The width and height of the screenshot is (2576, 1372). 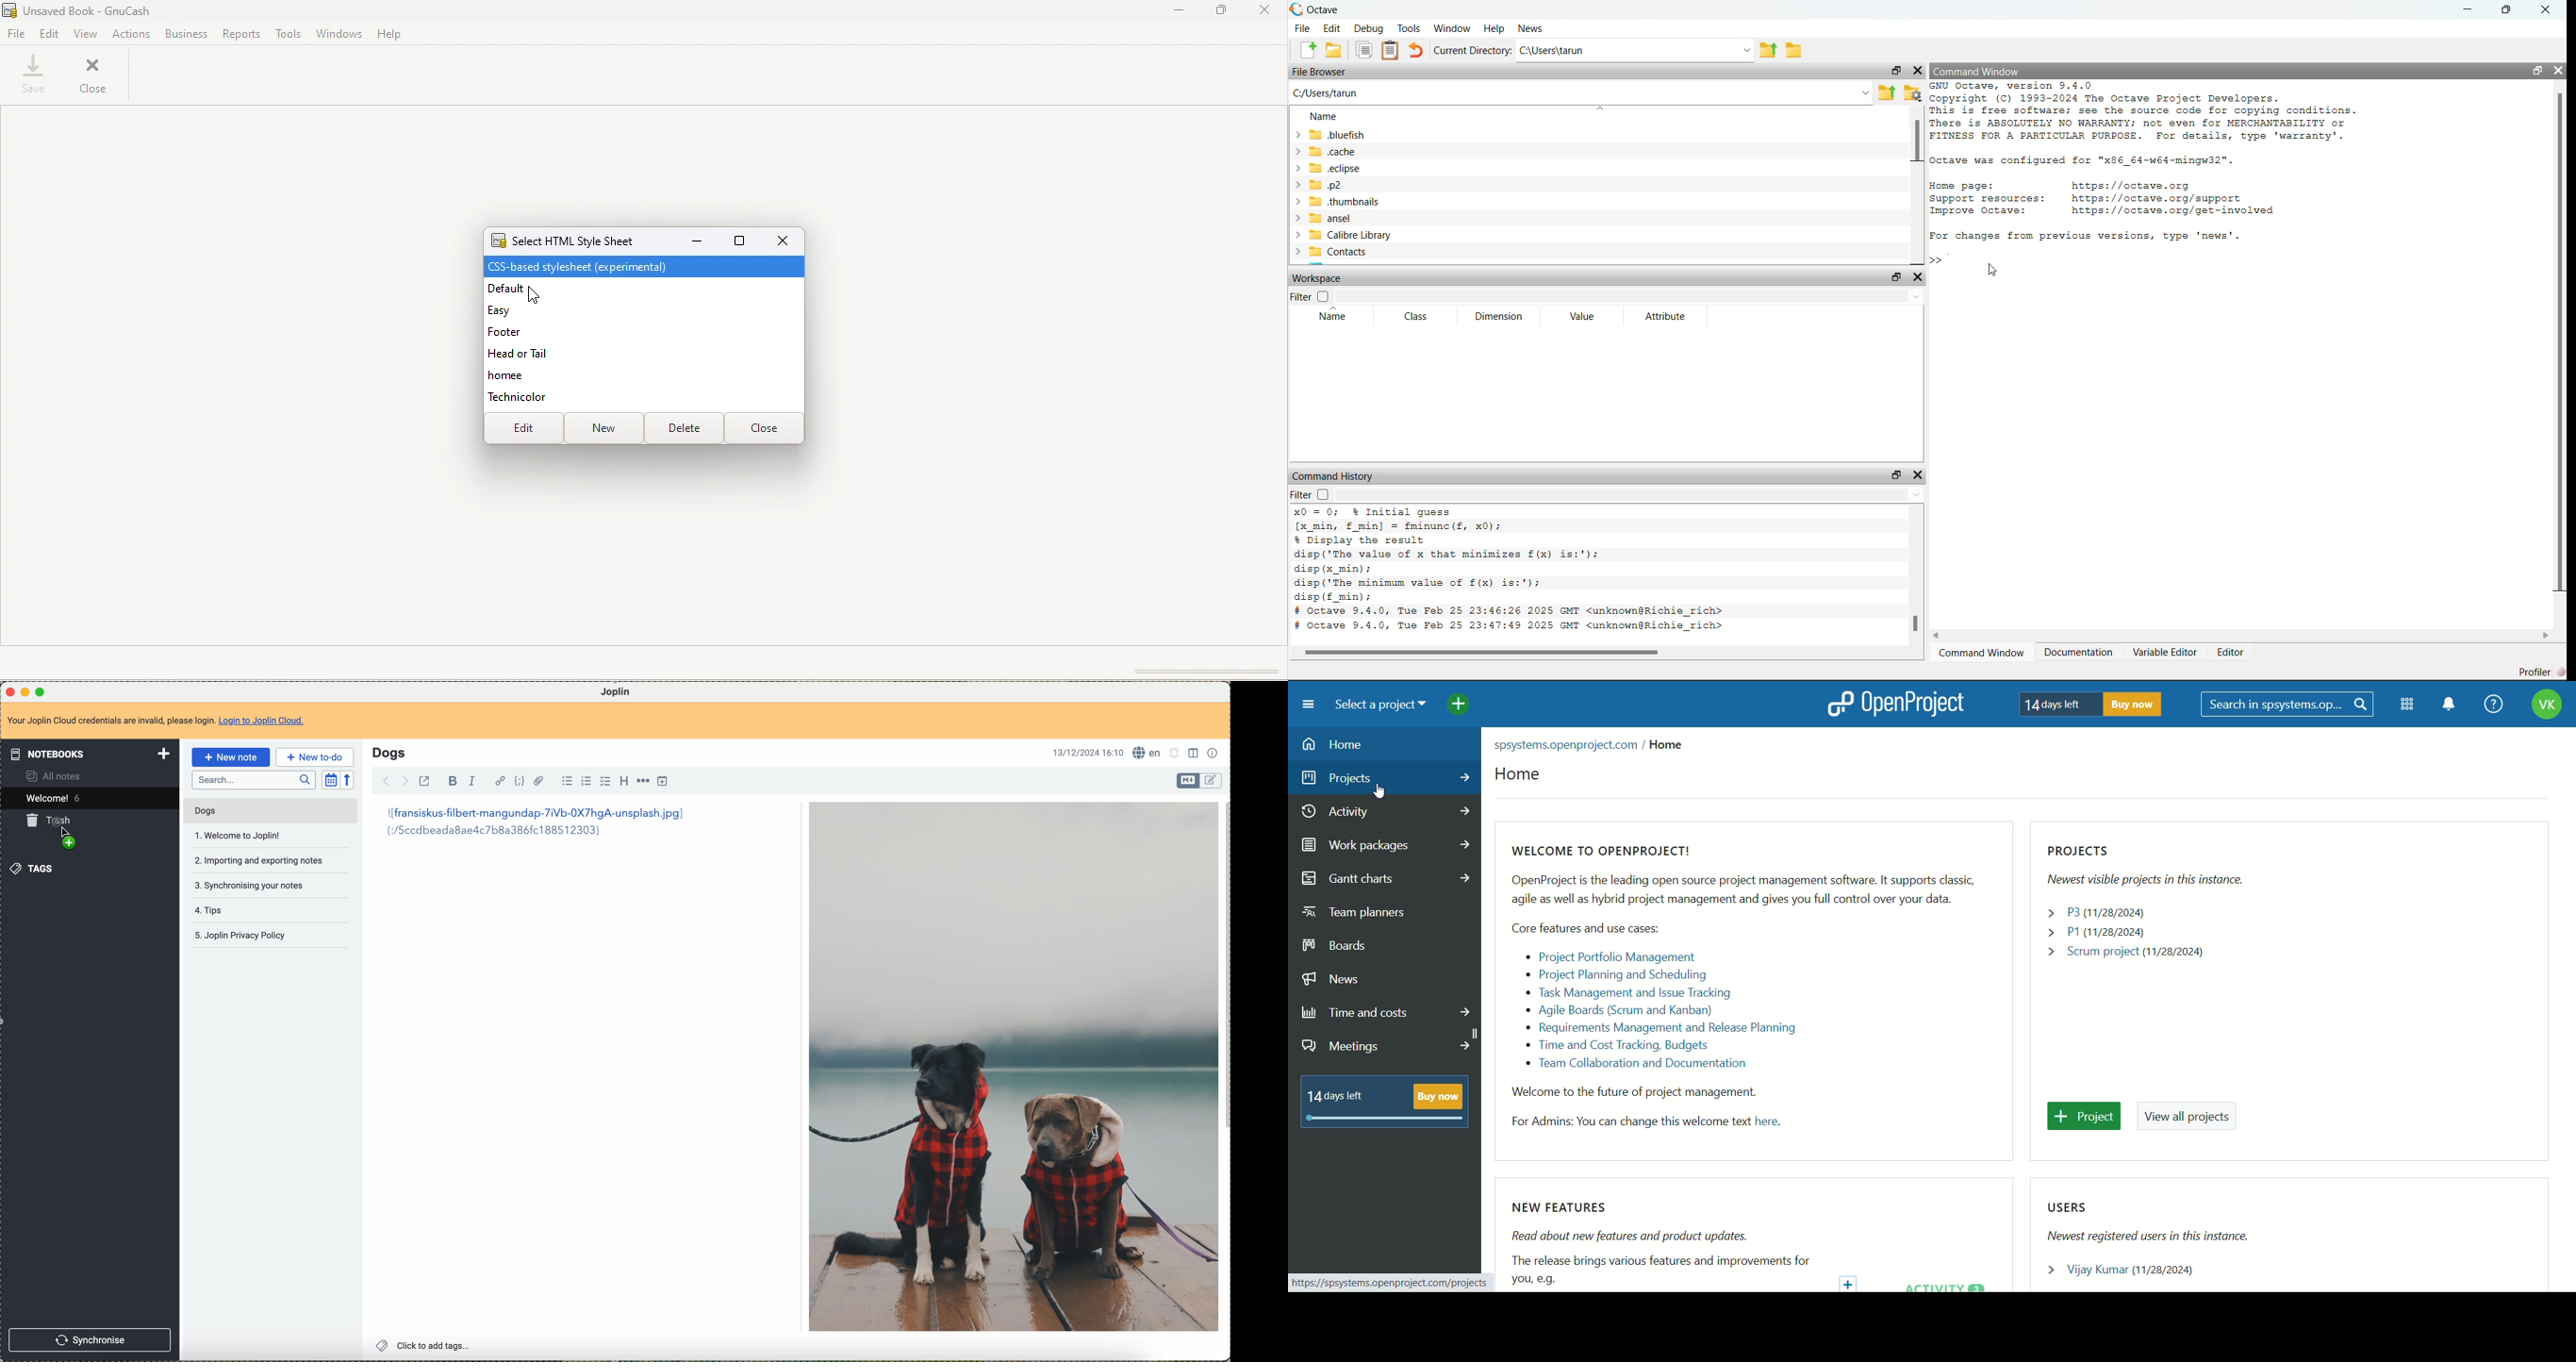 What do you see at coordinates (315, 757) in the screenshot?
I see `new to-do` at bounding box center [315, 757].